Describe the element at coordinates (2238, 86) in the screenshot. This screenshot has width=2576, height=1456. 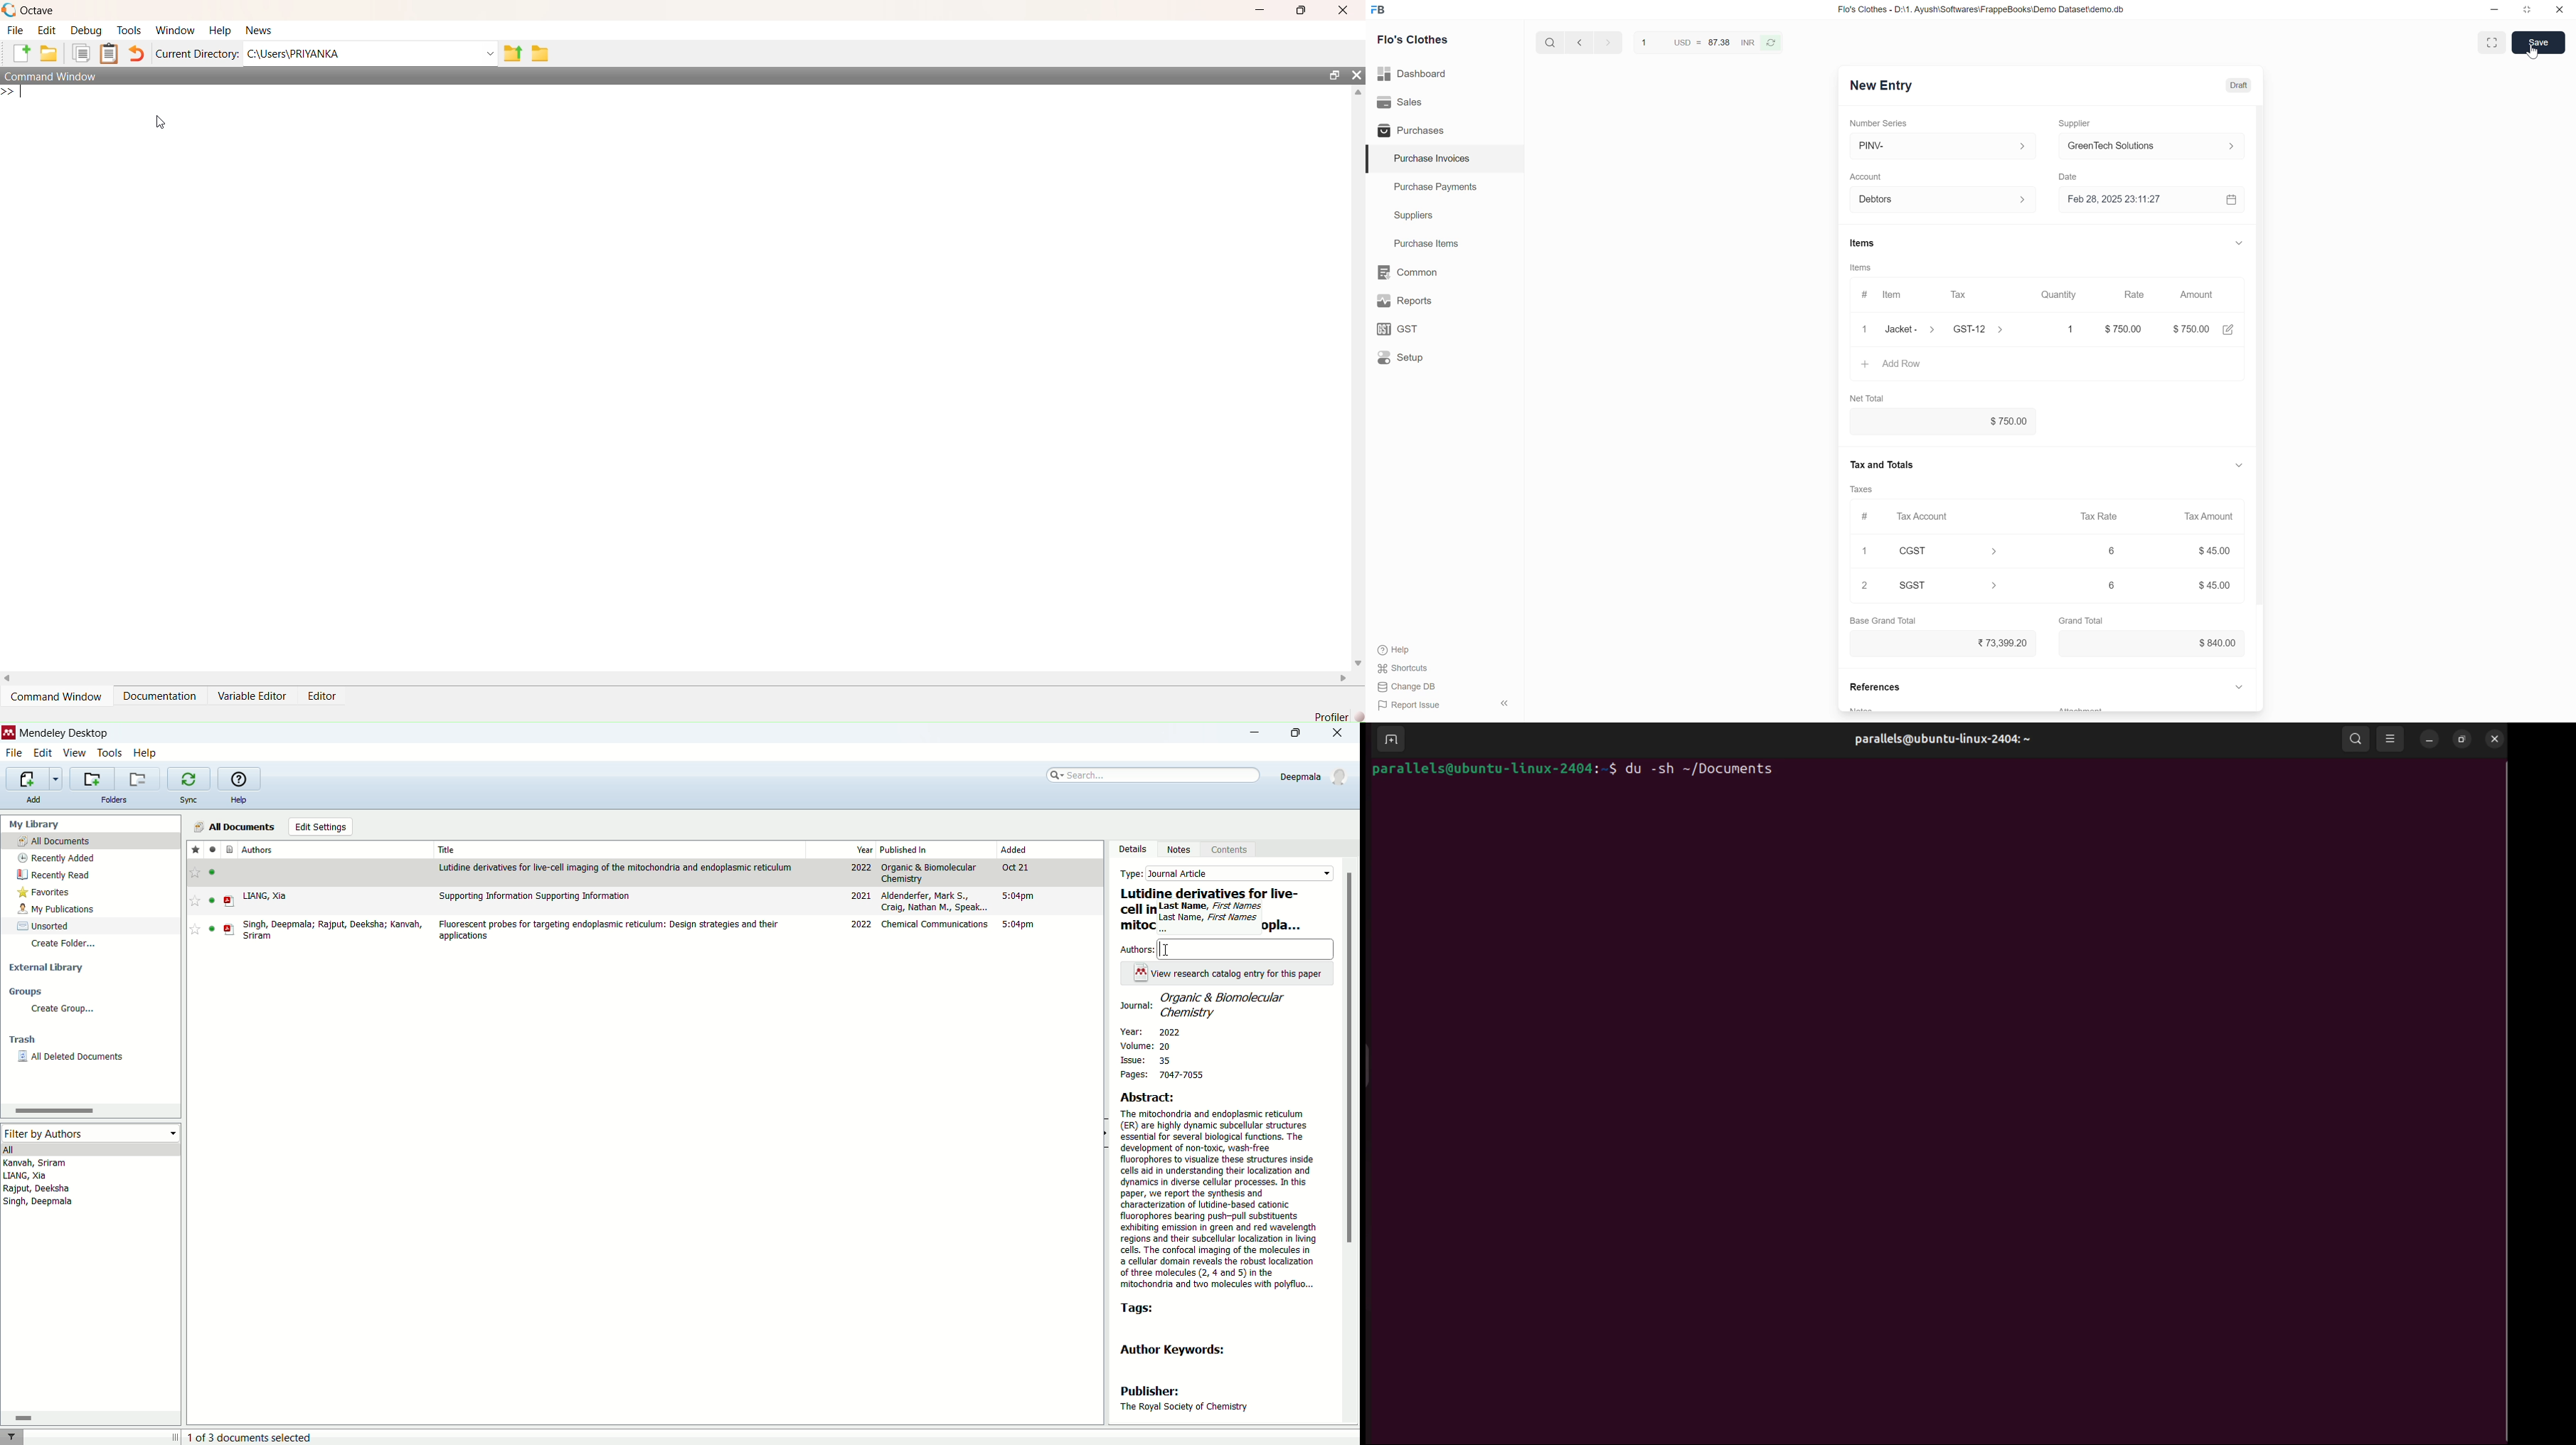
I see `Draft` at that location.